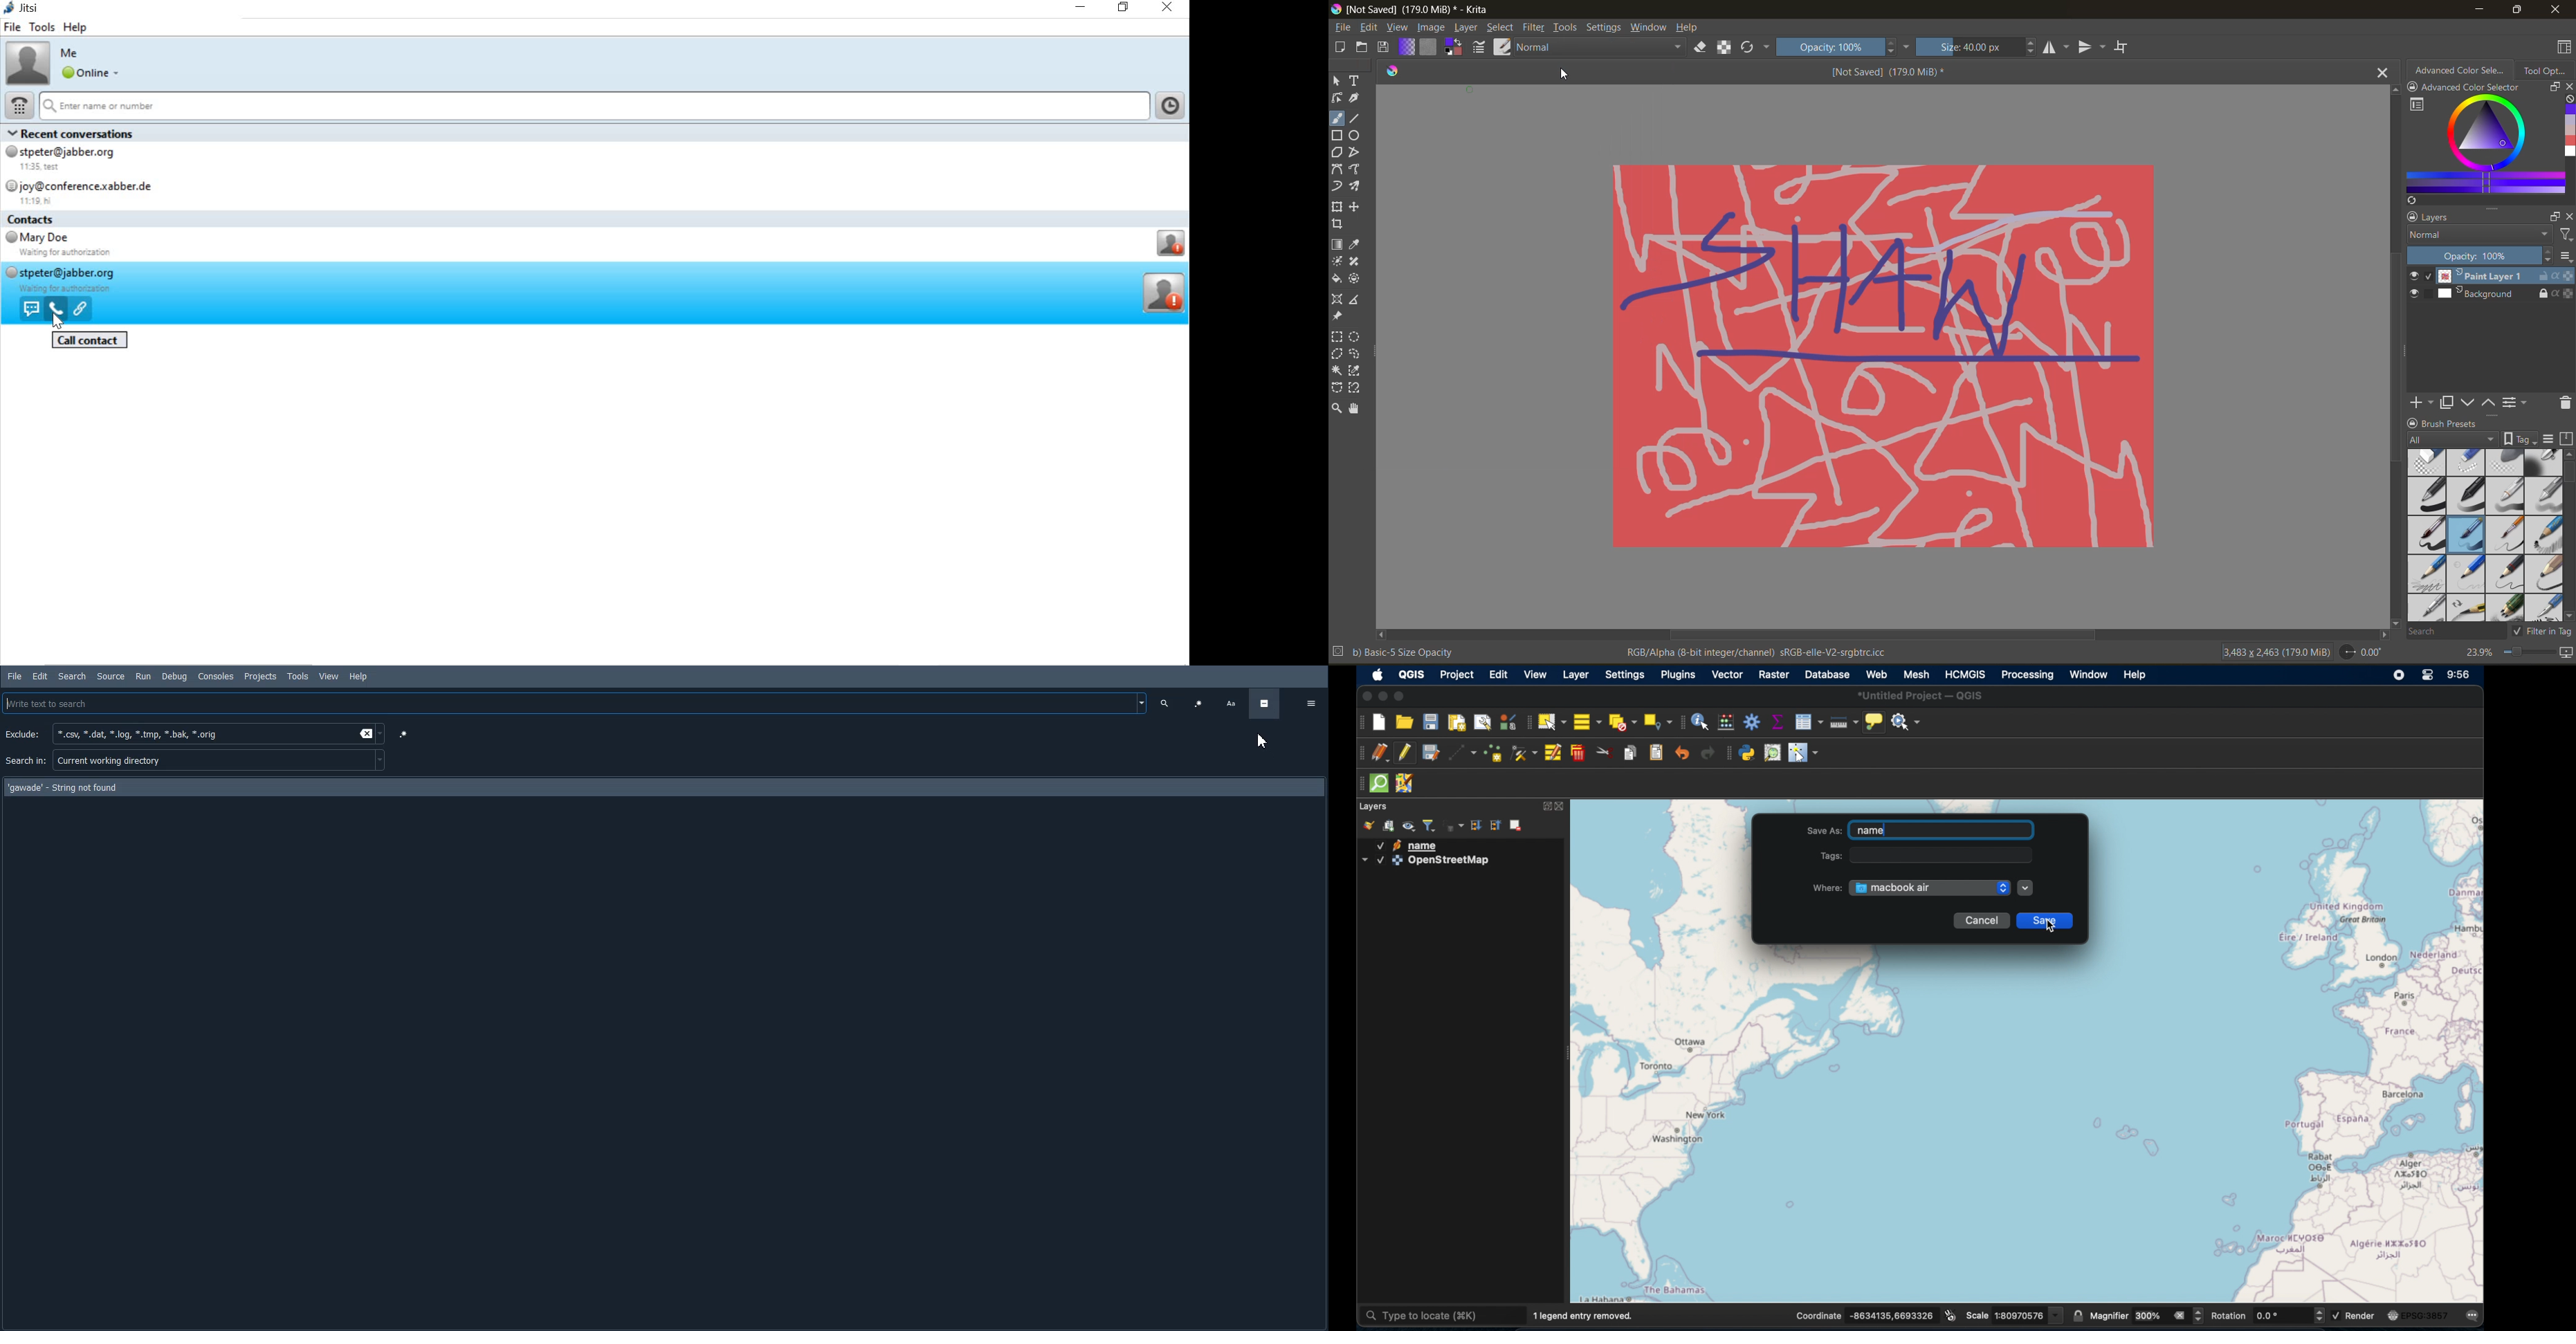 This screenshot has width=2576, height=1344. Describe the element at coordinates (2092, 47) in the screenshot. I see `vertical flip` at that location.